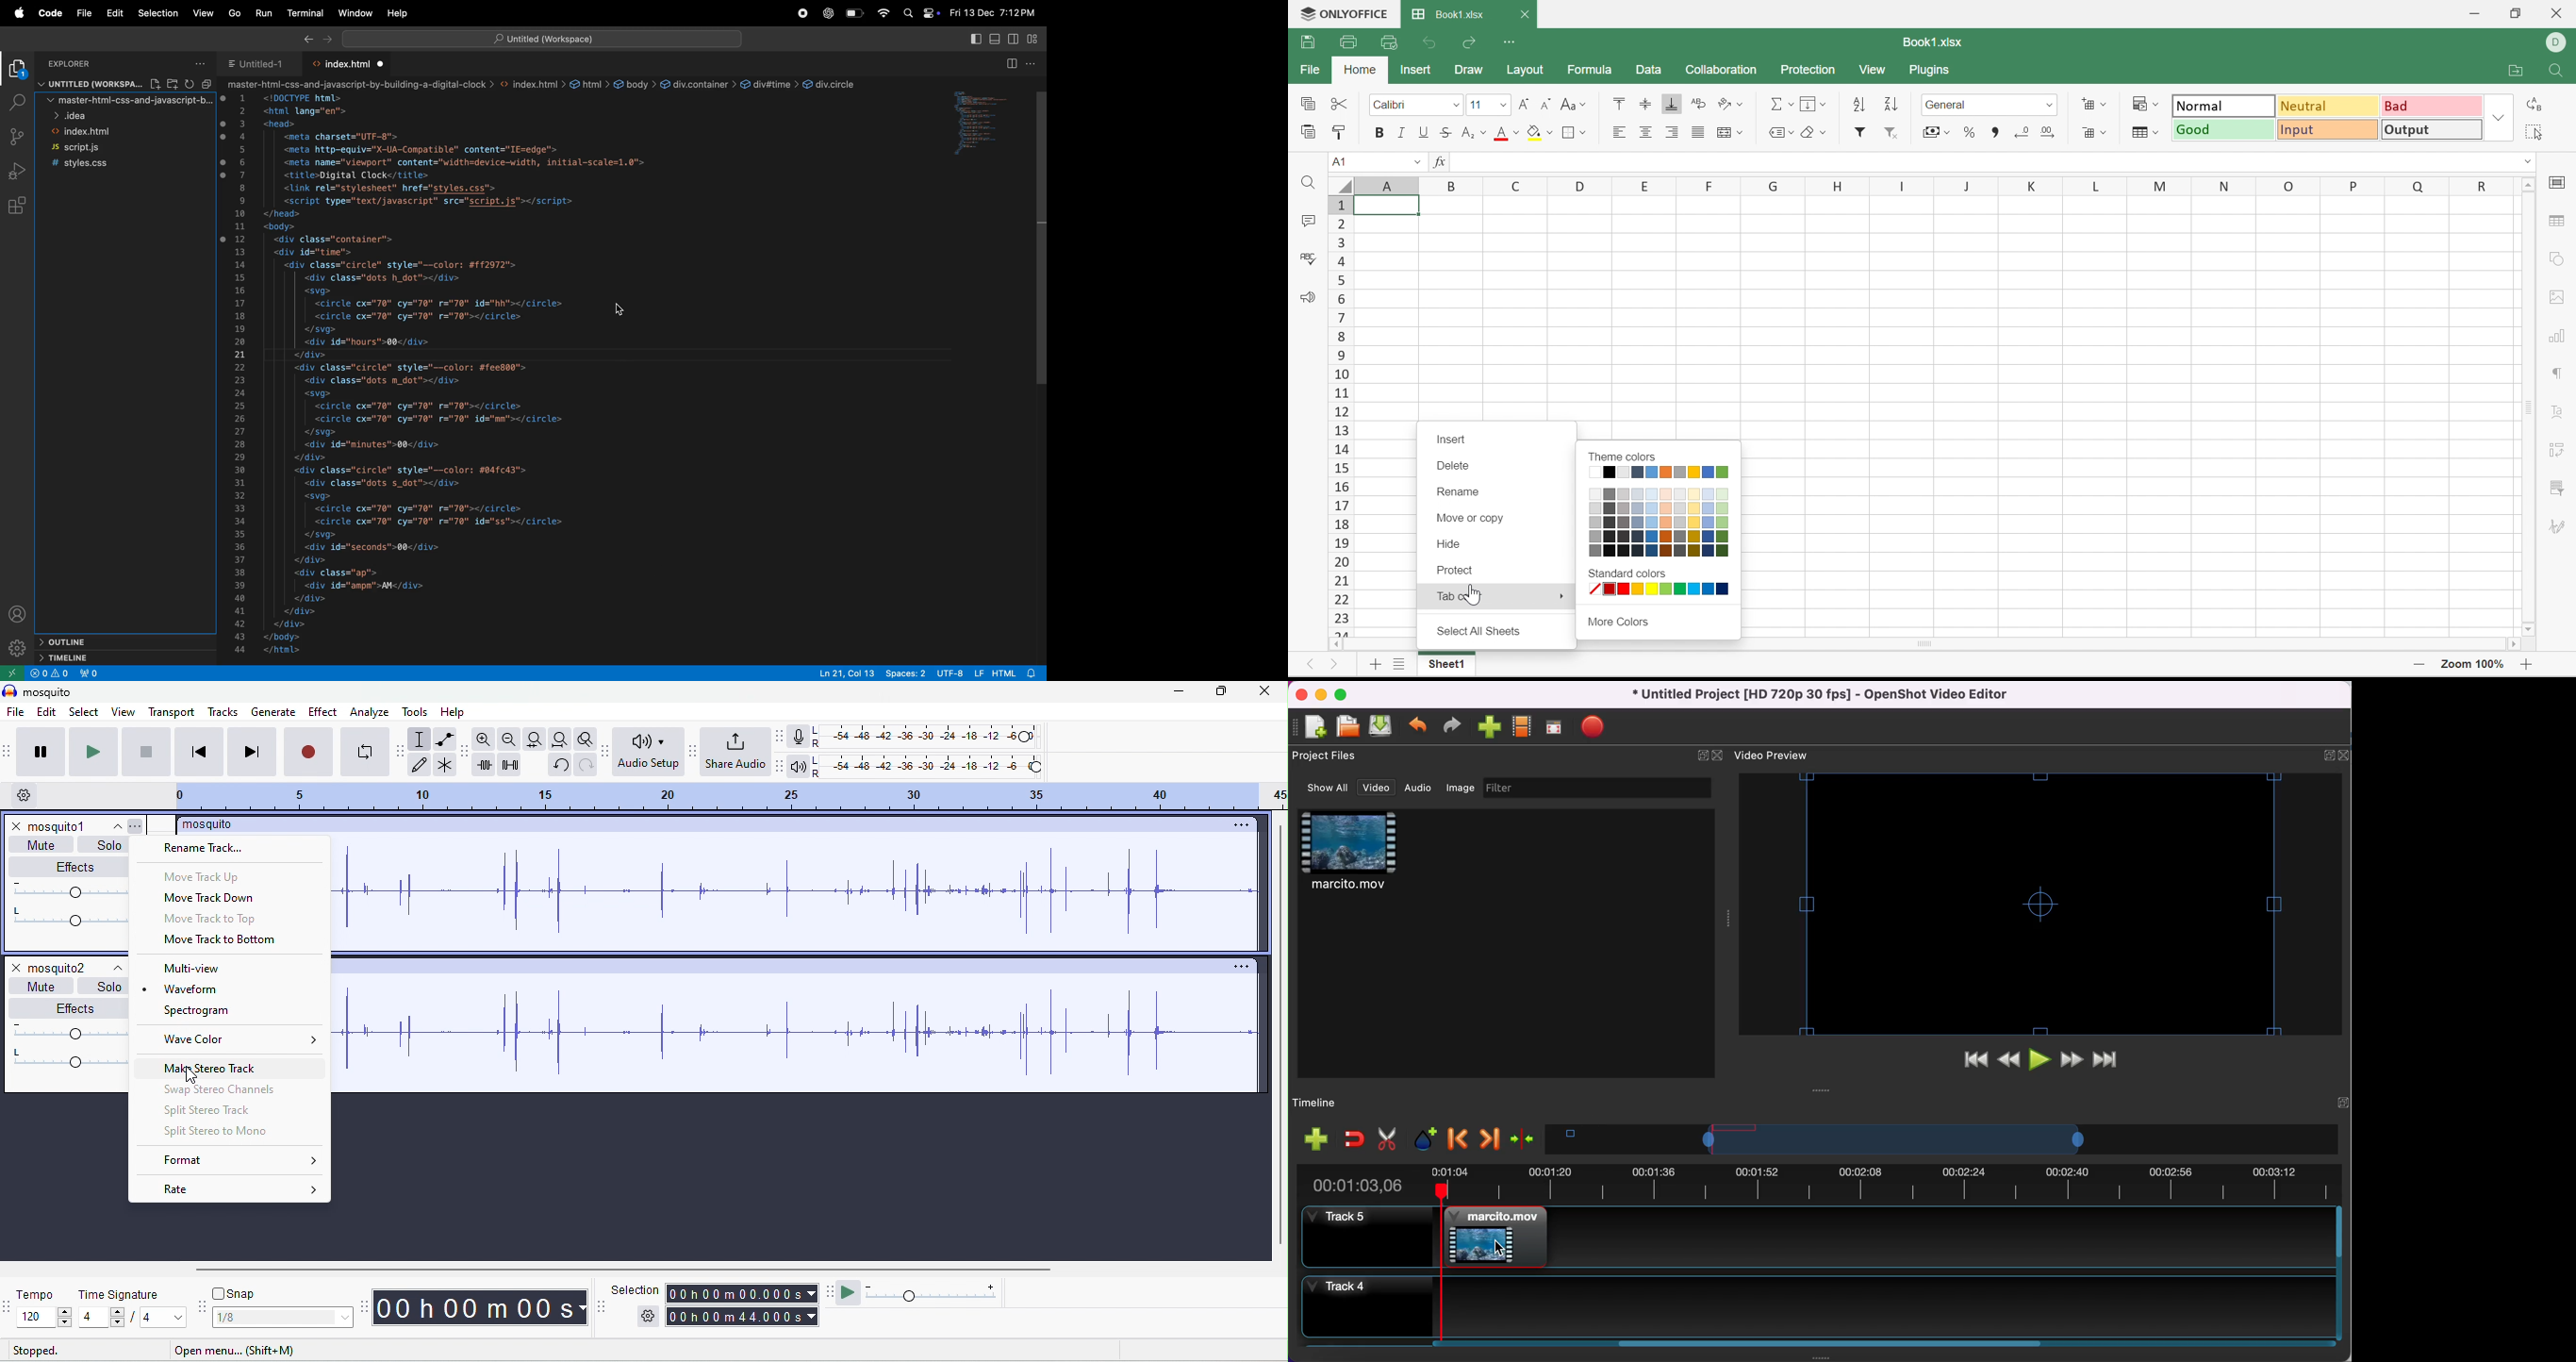 The image size is (2576, 1372). Describe the element at coordinates (1662, 593) in the screenshot. I see `Standard colors` at that location.